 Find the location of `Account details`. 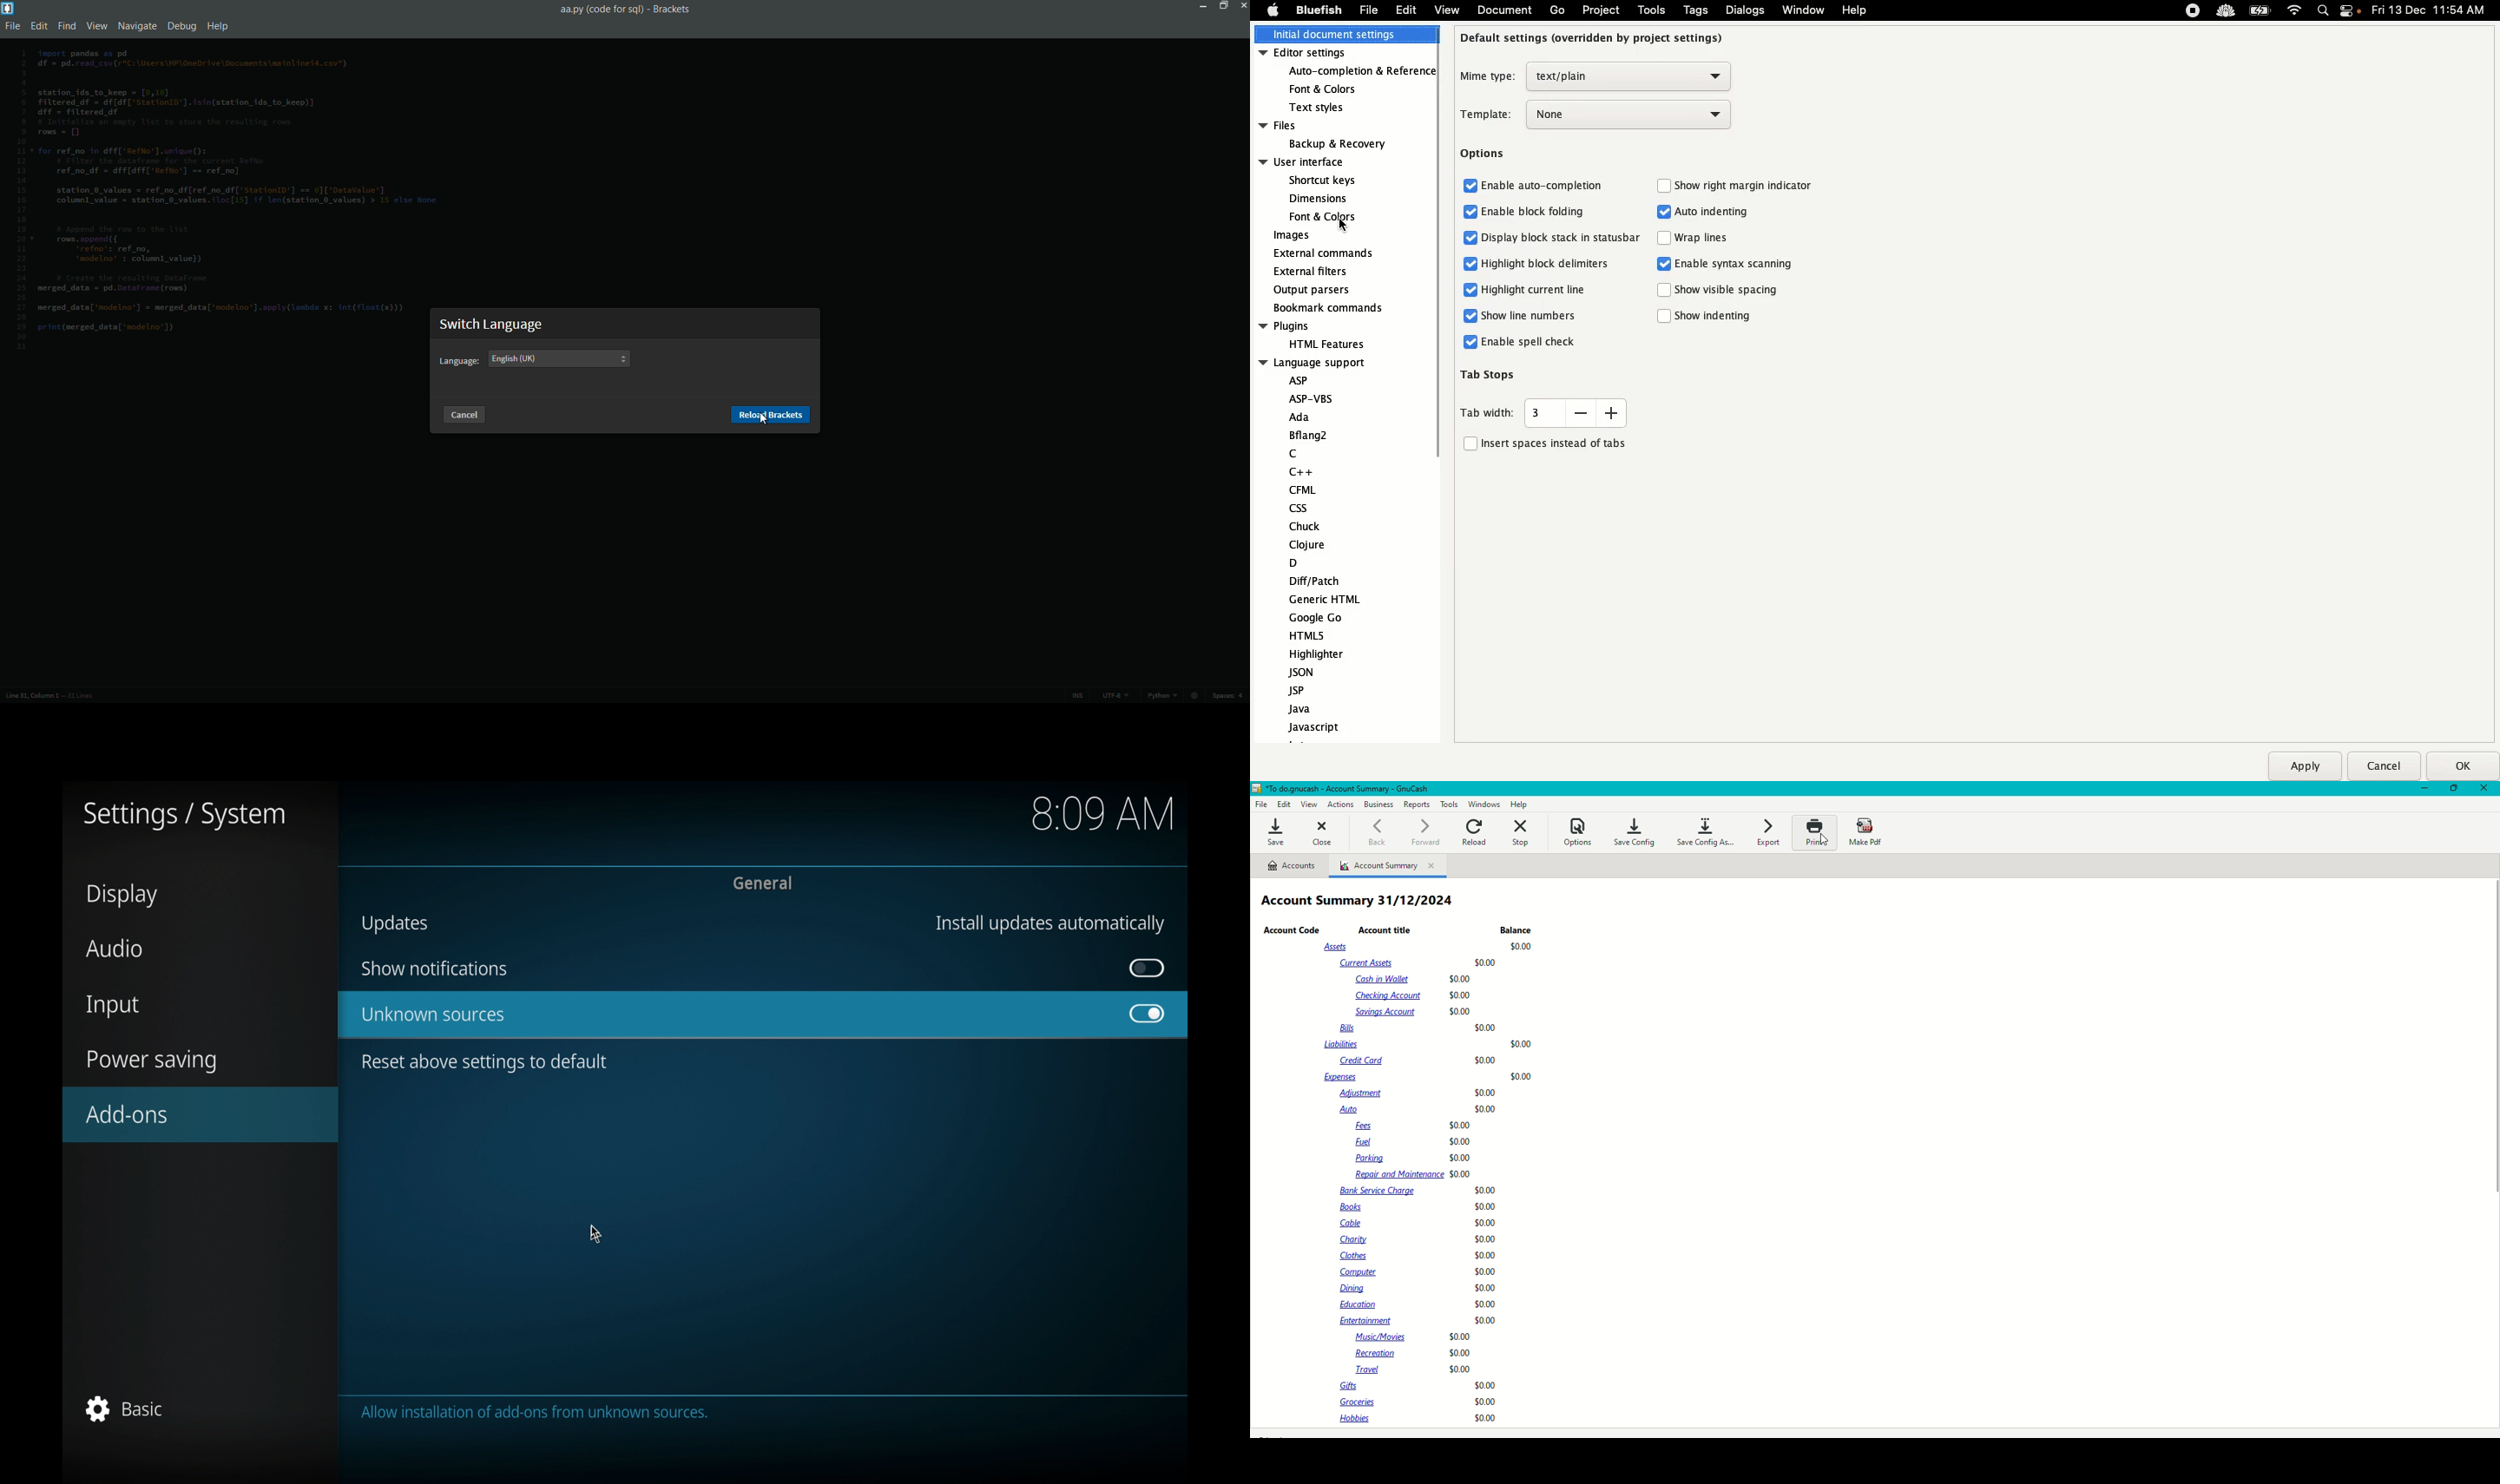

Account details is located at coordinates (1424, 1184).